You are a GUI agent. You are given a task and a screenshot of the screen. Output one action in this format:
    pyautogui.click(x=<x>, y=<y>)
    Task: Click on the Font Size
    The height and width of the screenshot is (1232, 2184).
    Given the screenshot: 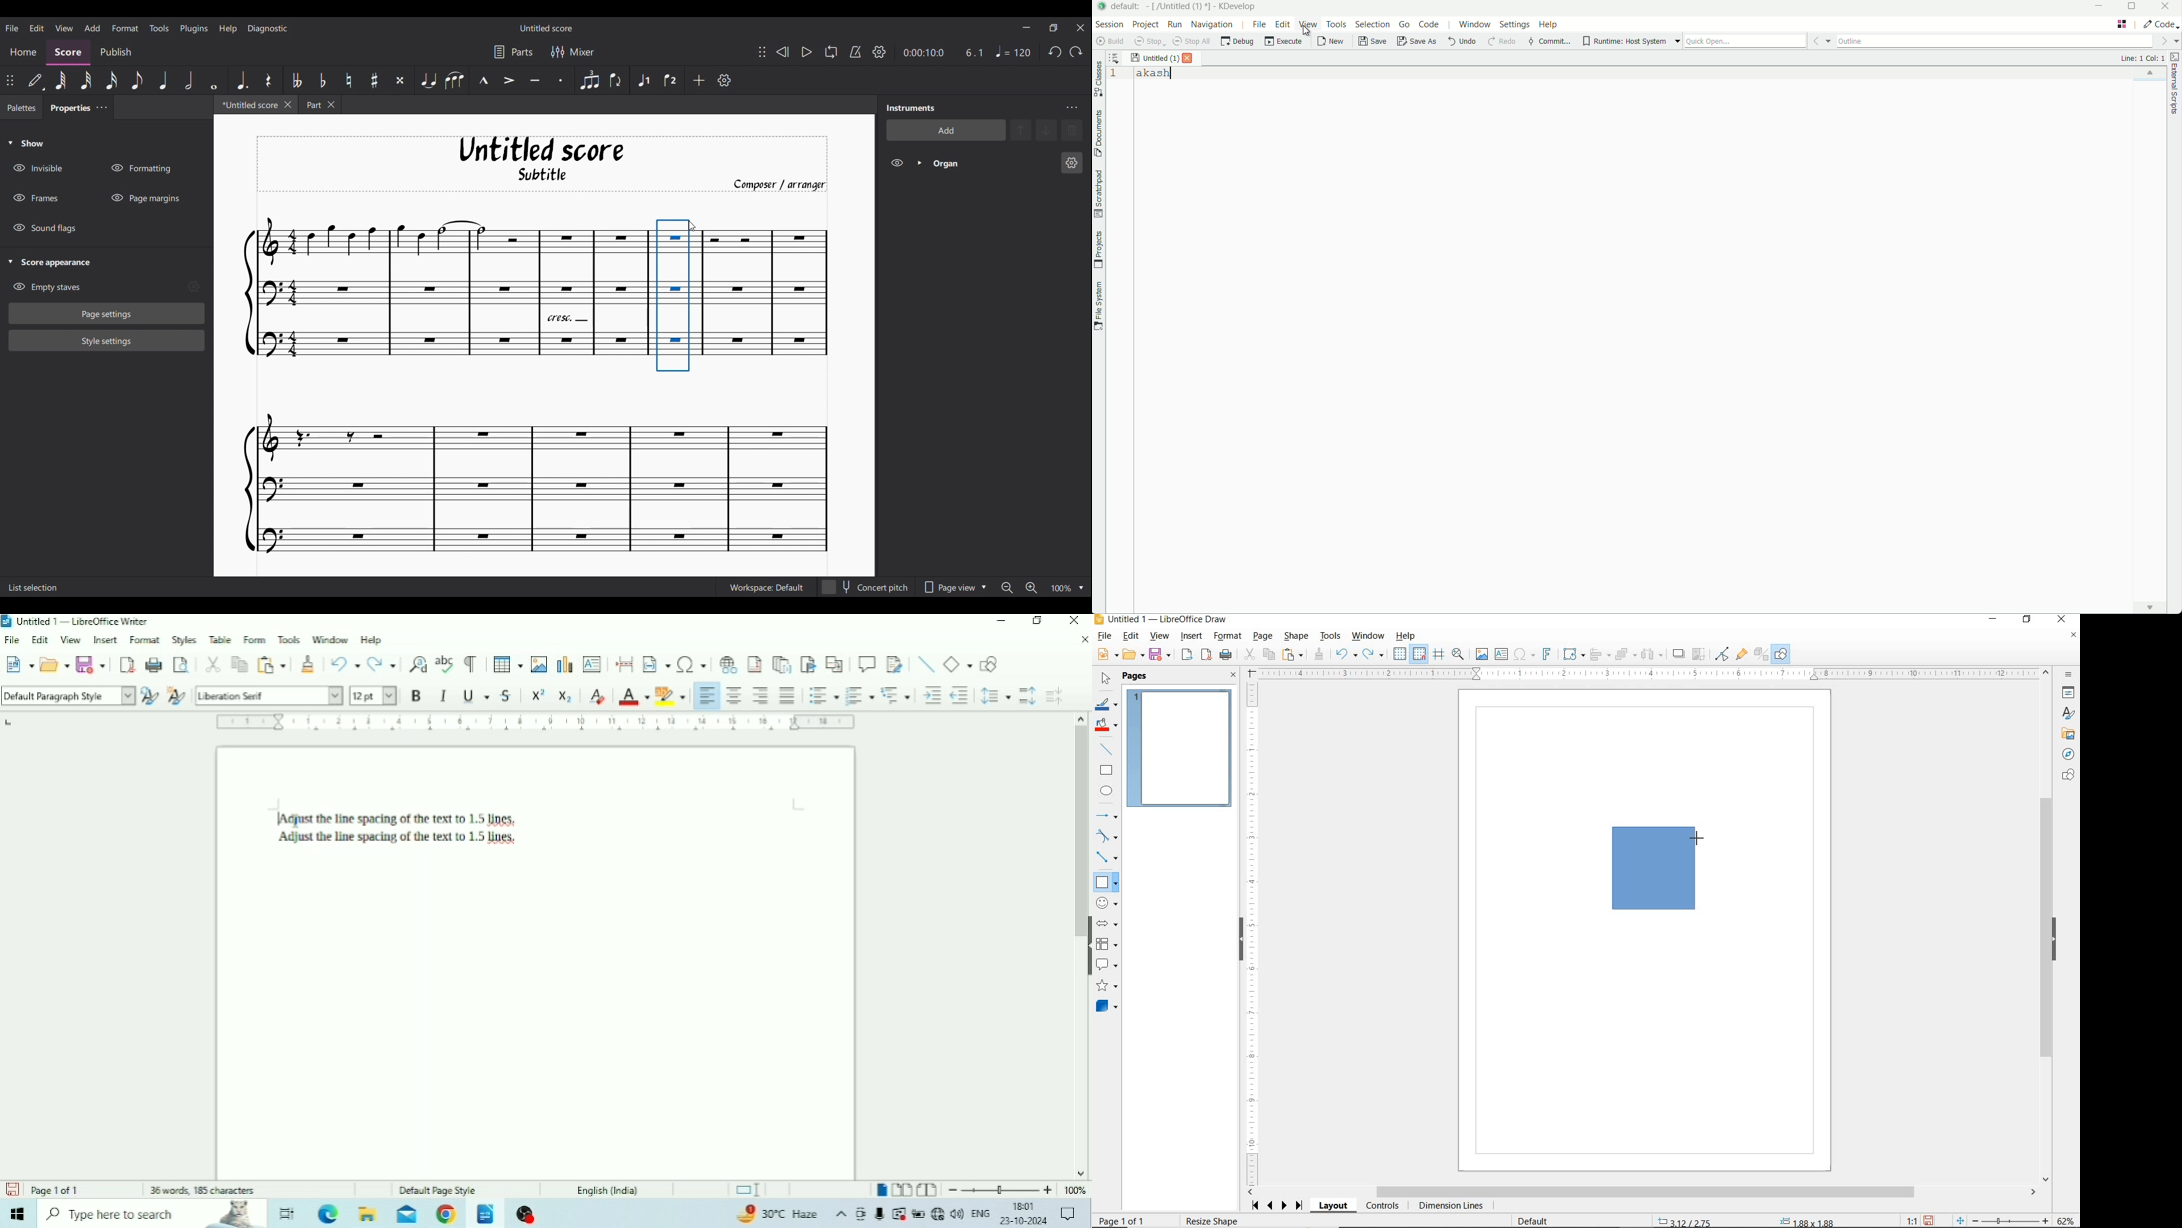 What is the action you would take?
    pyautogui.click(x=373, y=695)
    